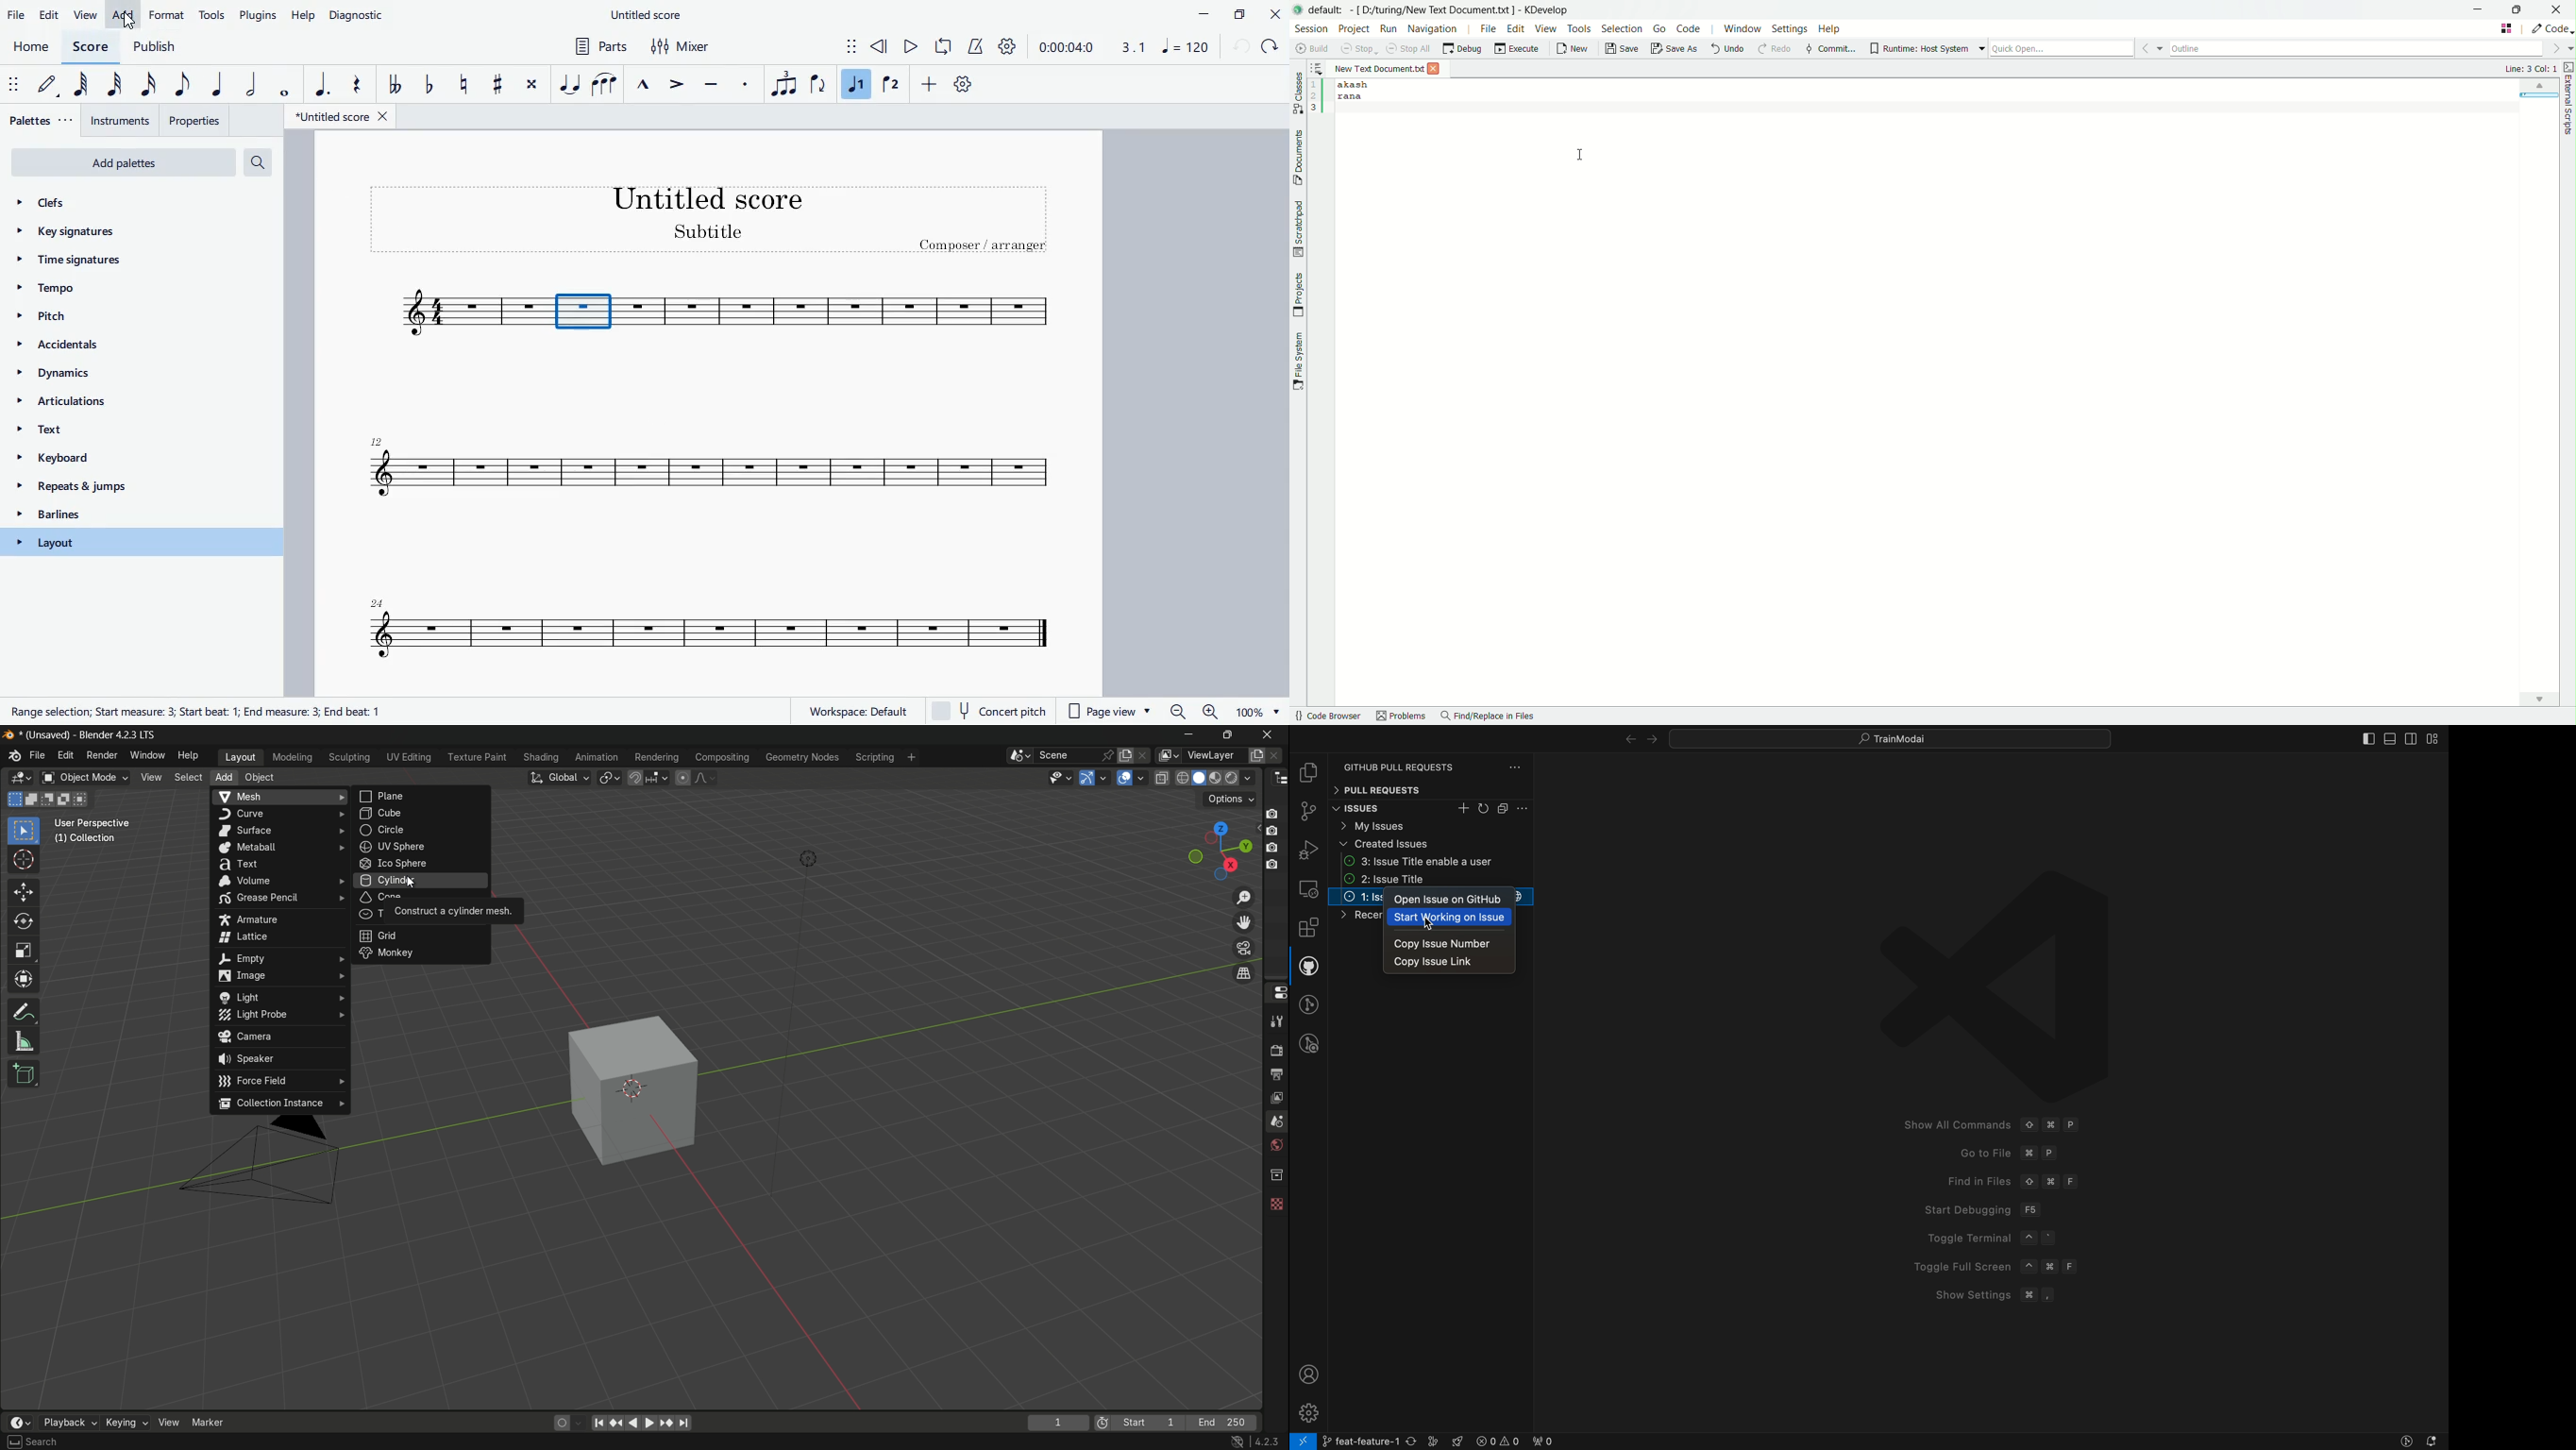 The height and width of the screenshot is (1456, 2576). Describe the element at coordinates (1778, 50) in the screenshot. I see `redo` at that location.